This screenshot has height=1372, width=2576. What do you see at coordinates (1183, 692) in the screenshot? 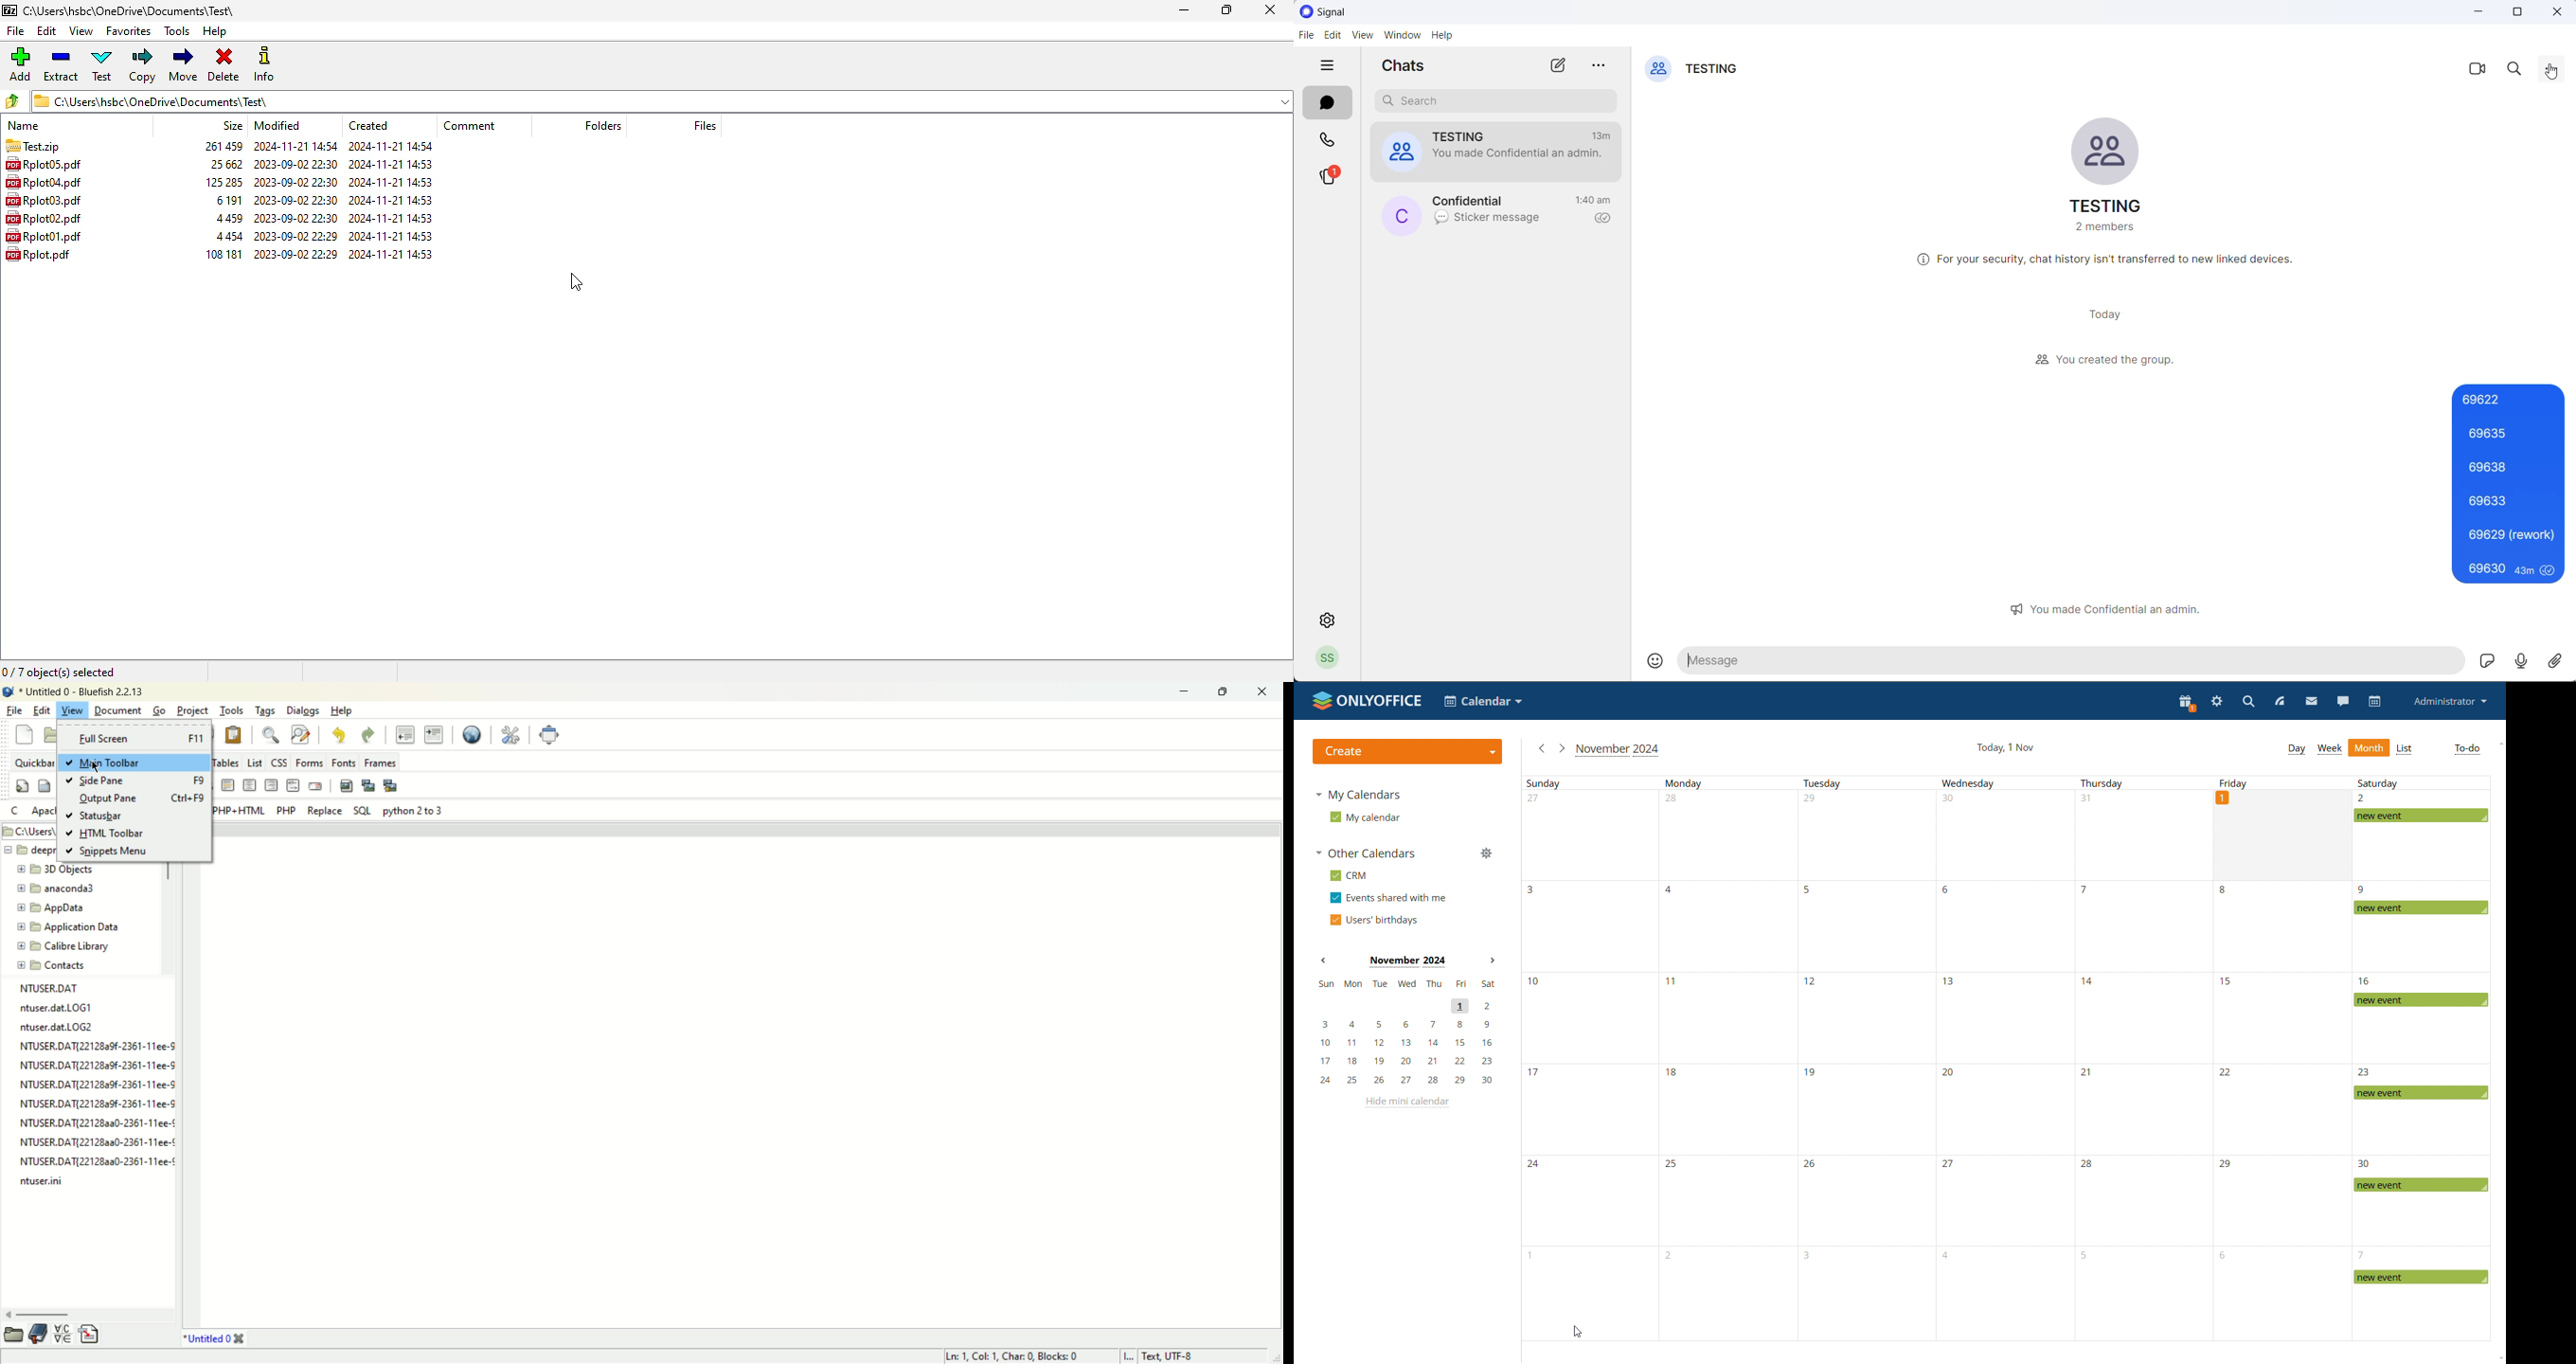
I see `minimize` at bounding box center [1183, 692].